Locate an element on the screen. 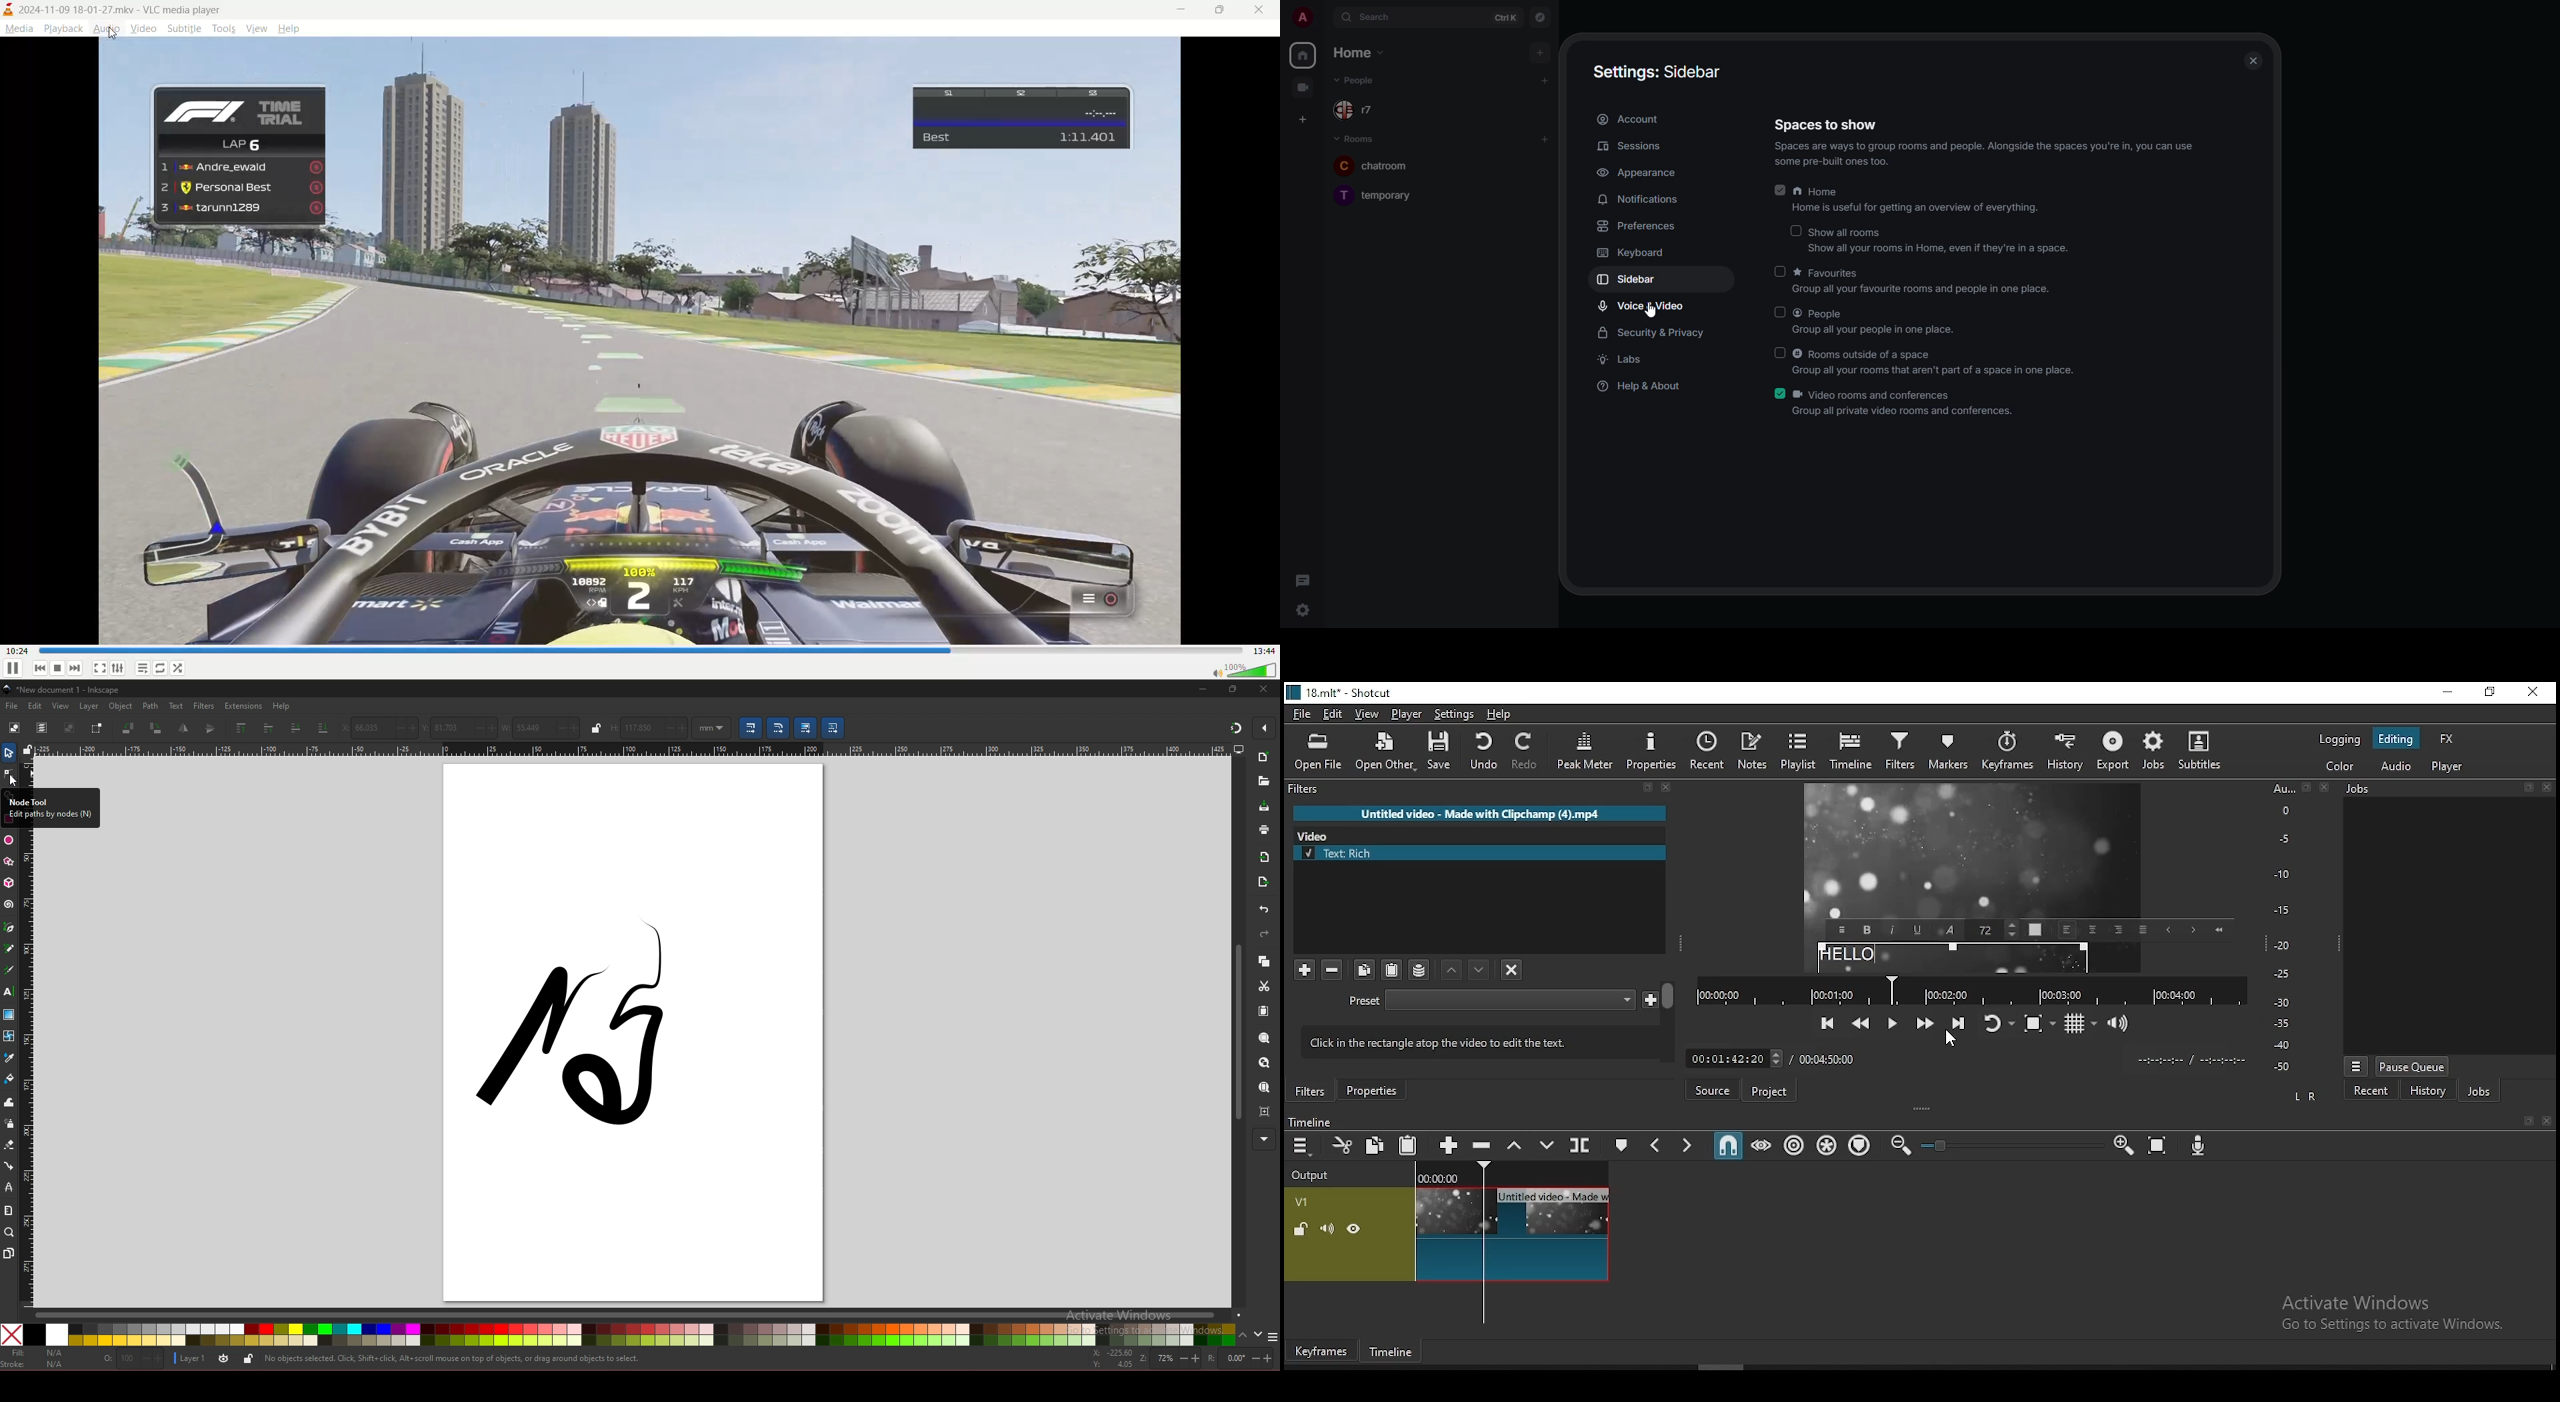 The height and width of the screenshot is (1428, 2576). ripple is located at coordinates (1793, 1145).